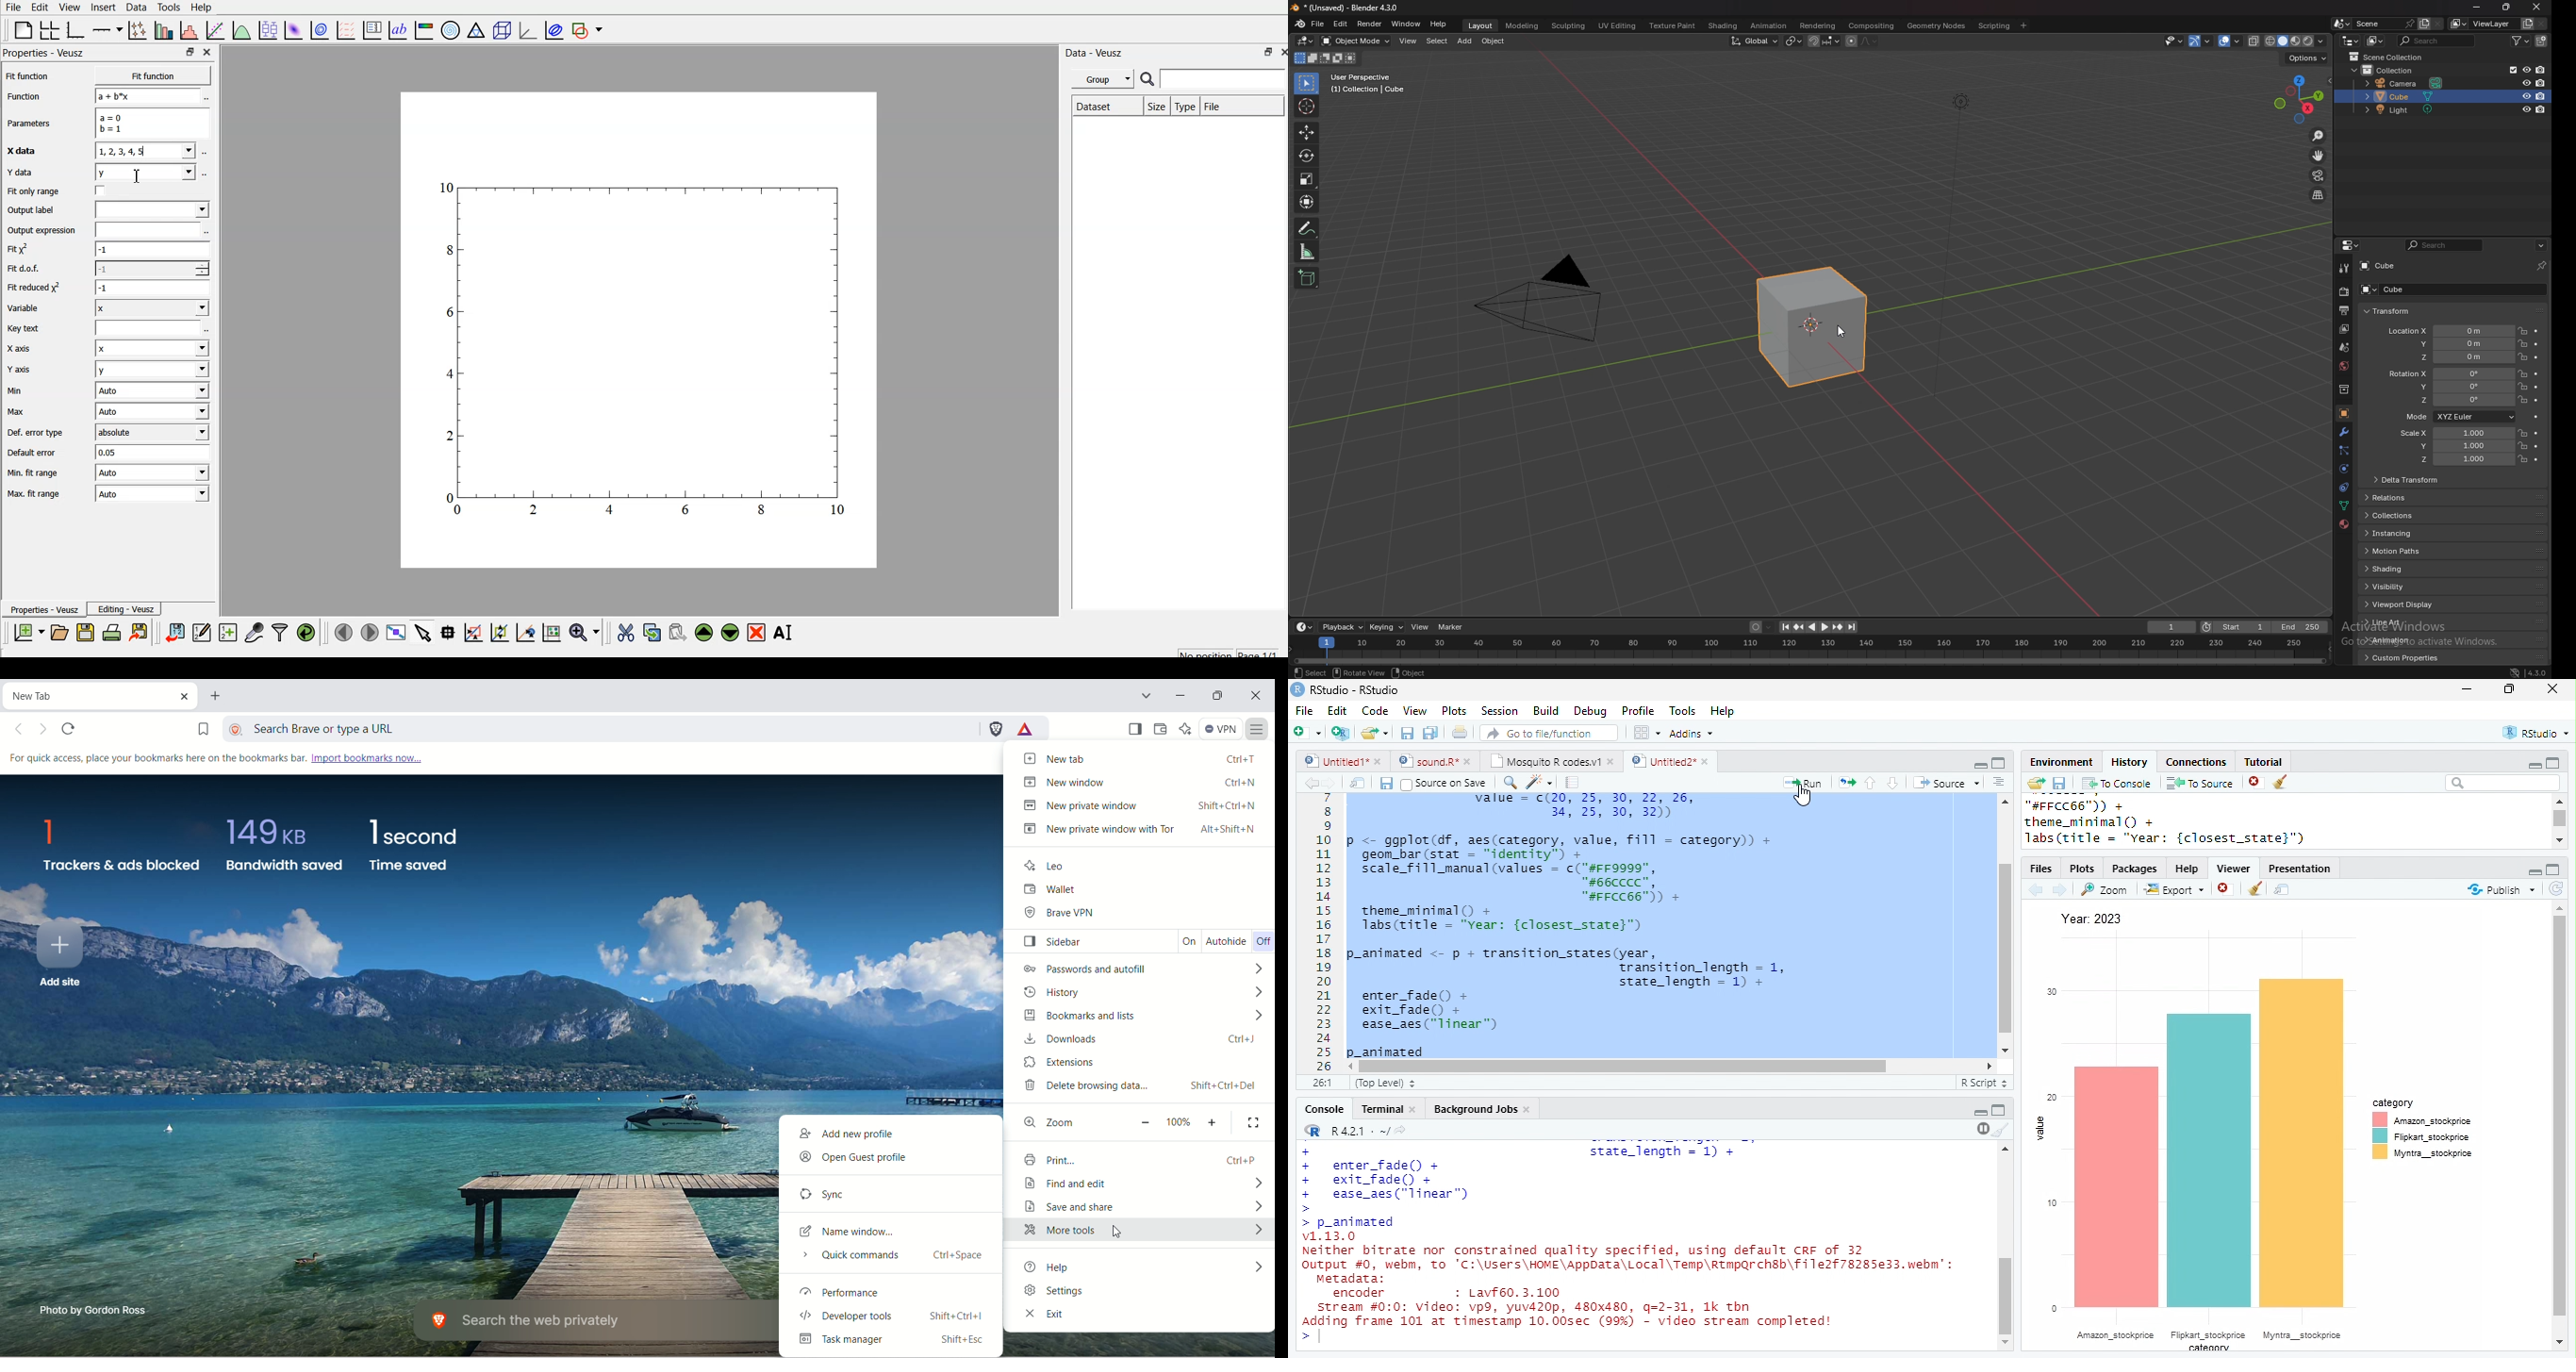 This screenshot has height=1372, width=2576. What do you see at coordinates (50, 29) in the screenshot?
I see `arrange graphs in a grid` at bounding box center [50, 29].